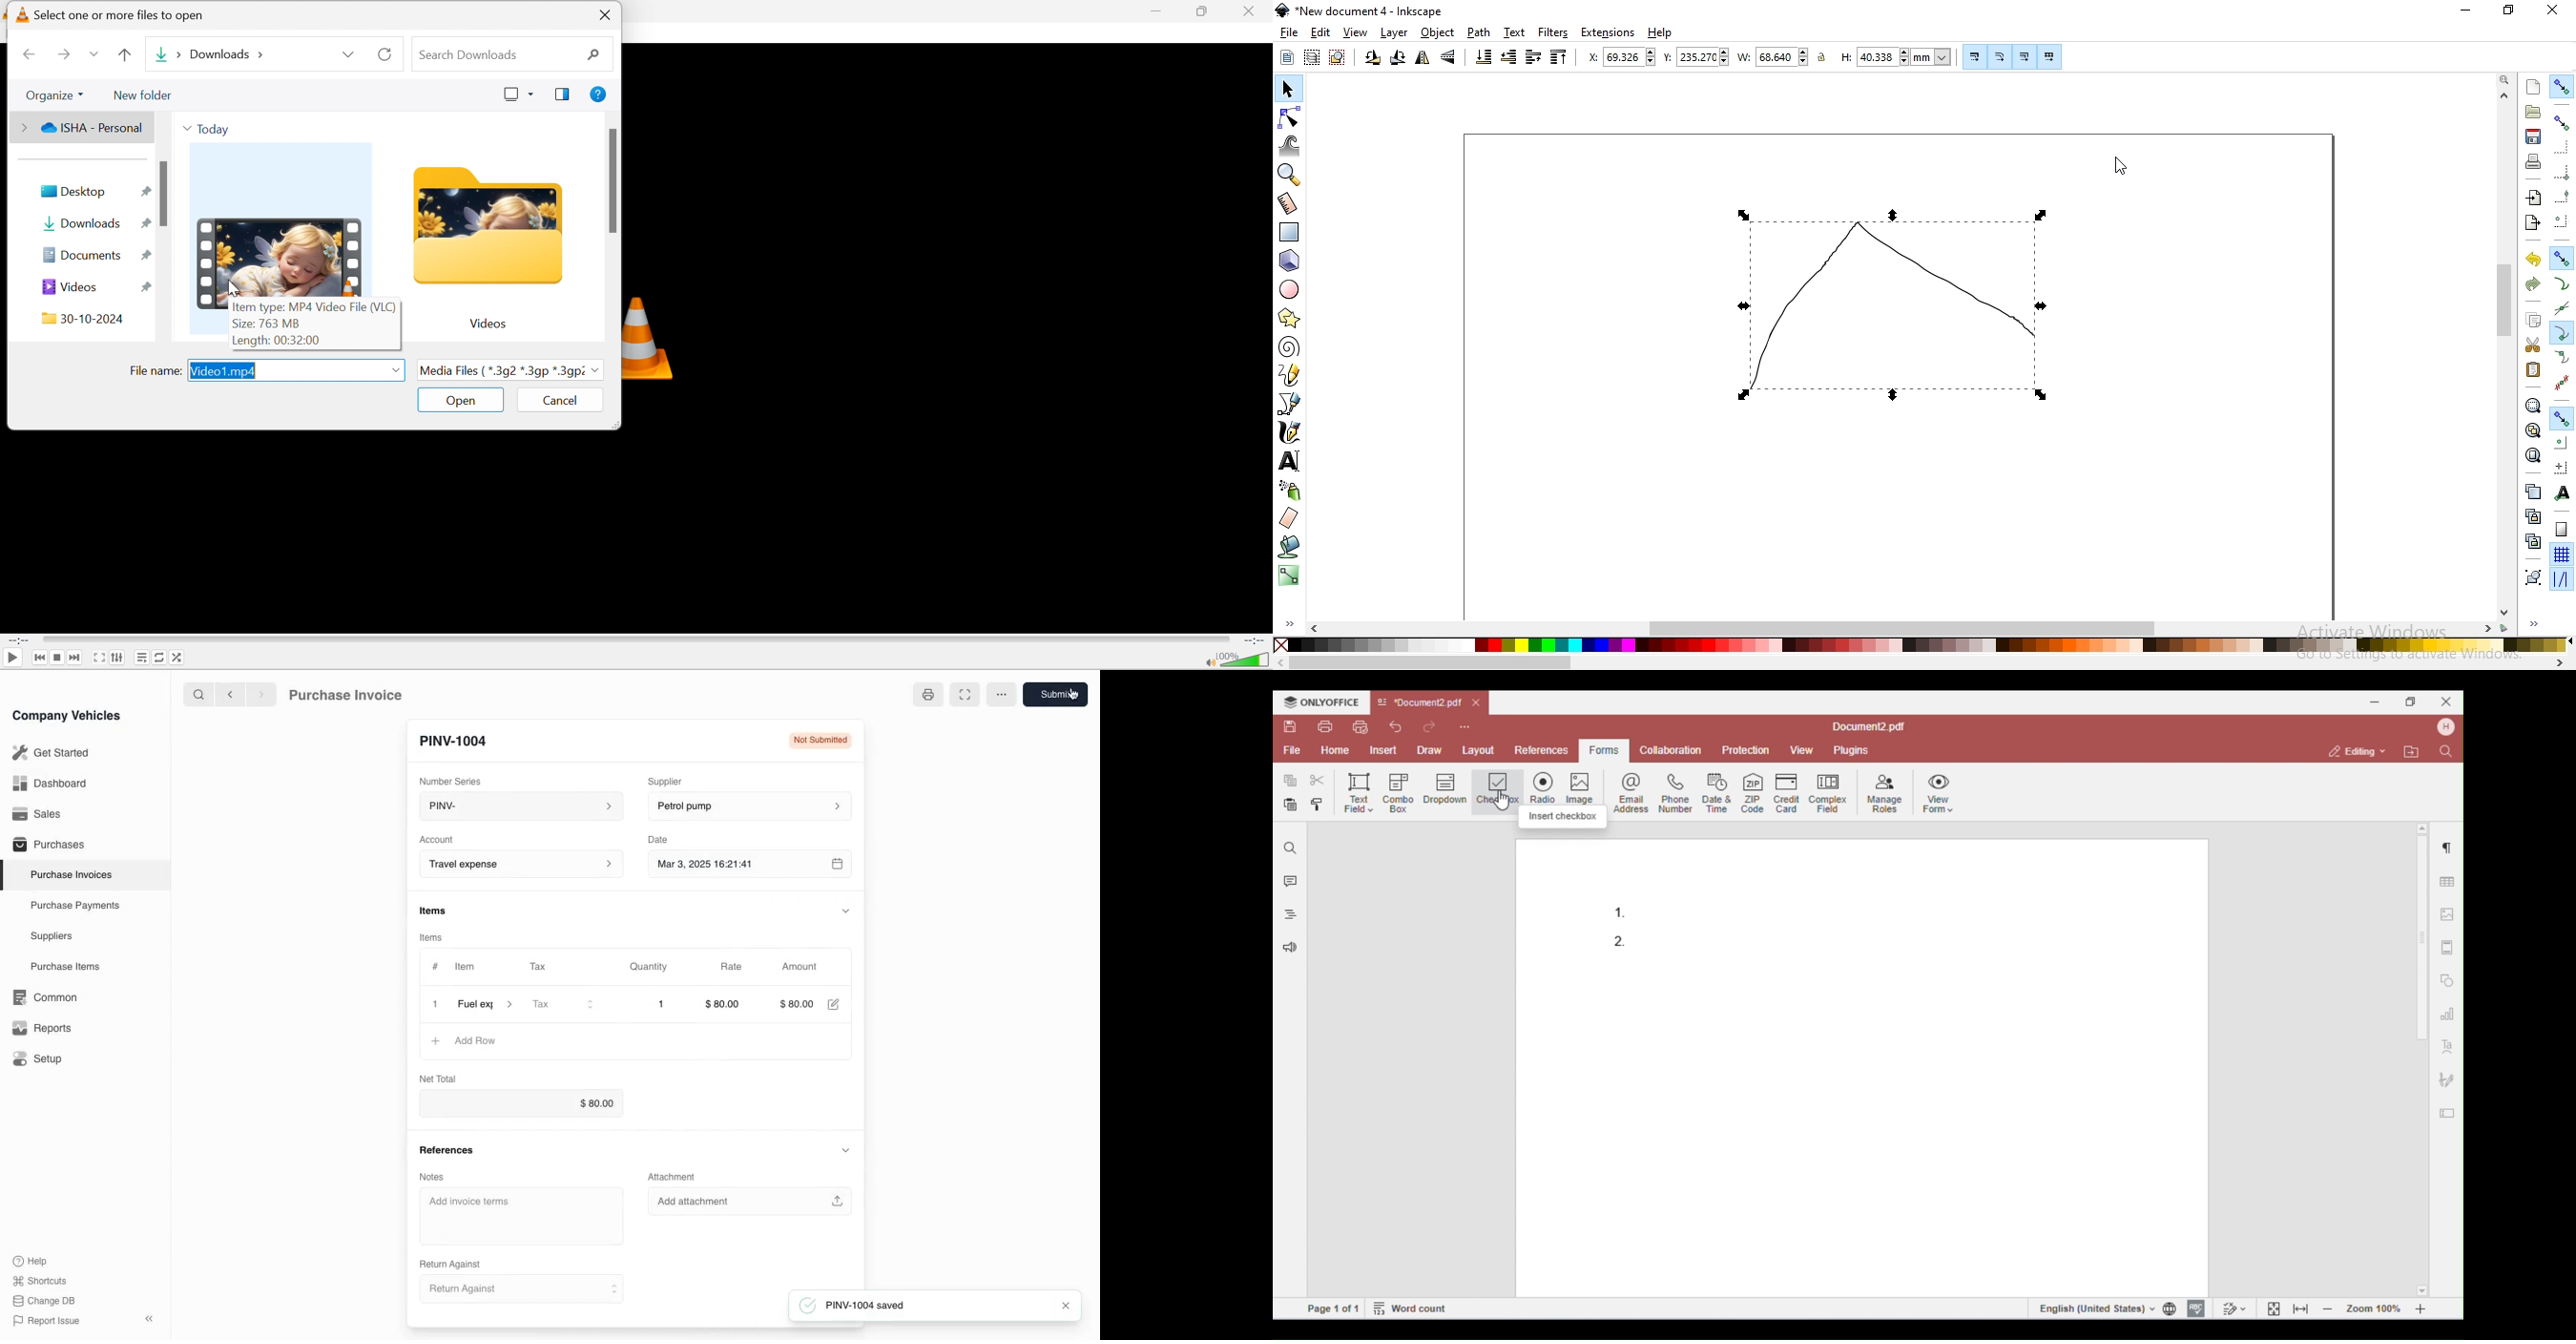  Describe the element at coordinates (49, 1322) in the screenshot. I see `Report issue` at that location.